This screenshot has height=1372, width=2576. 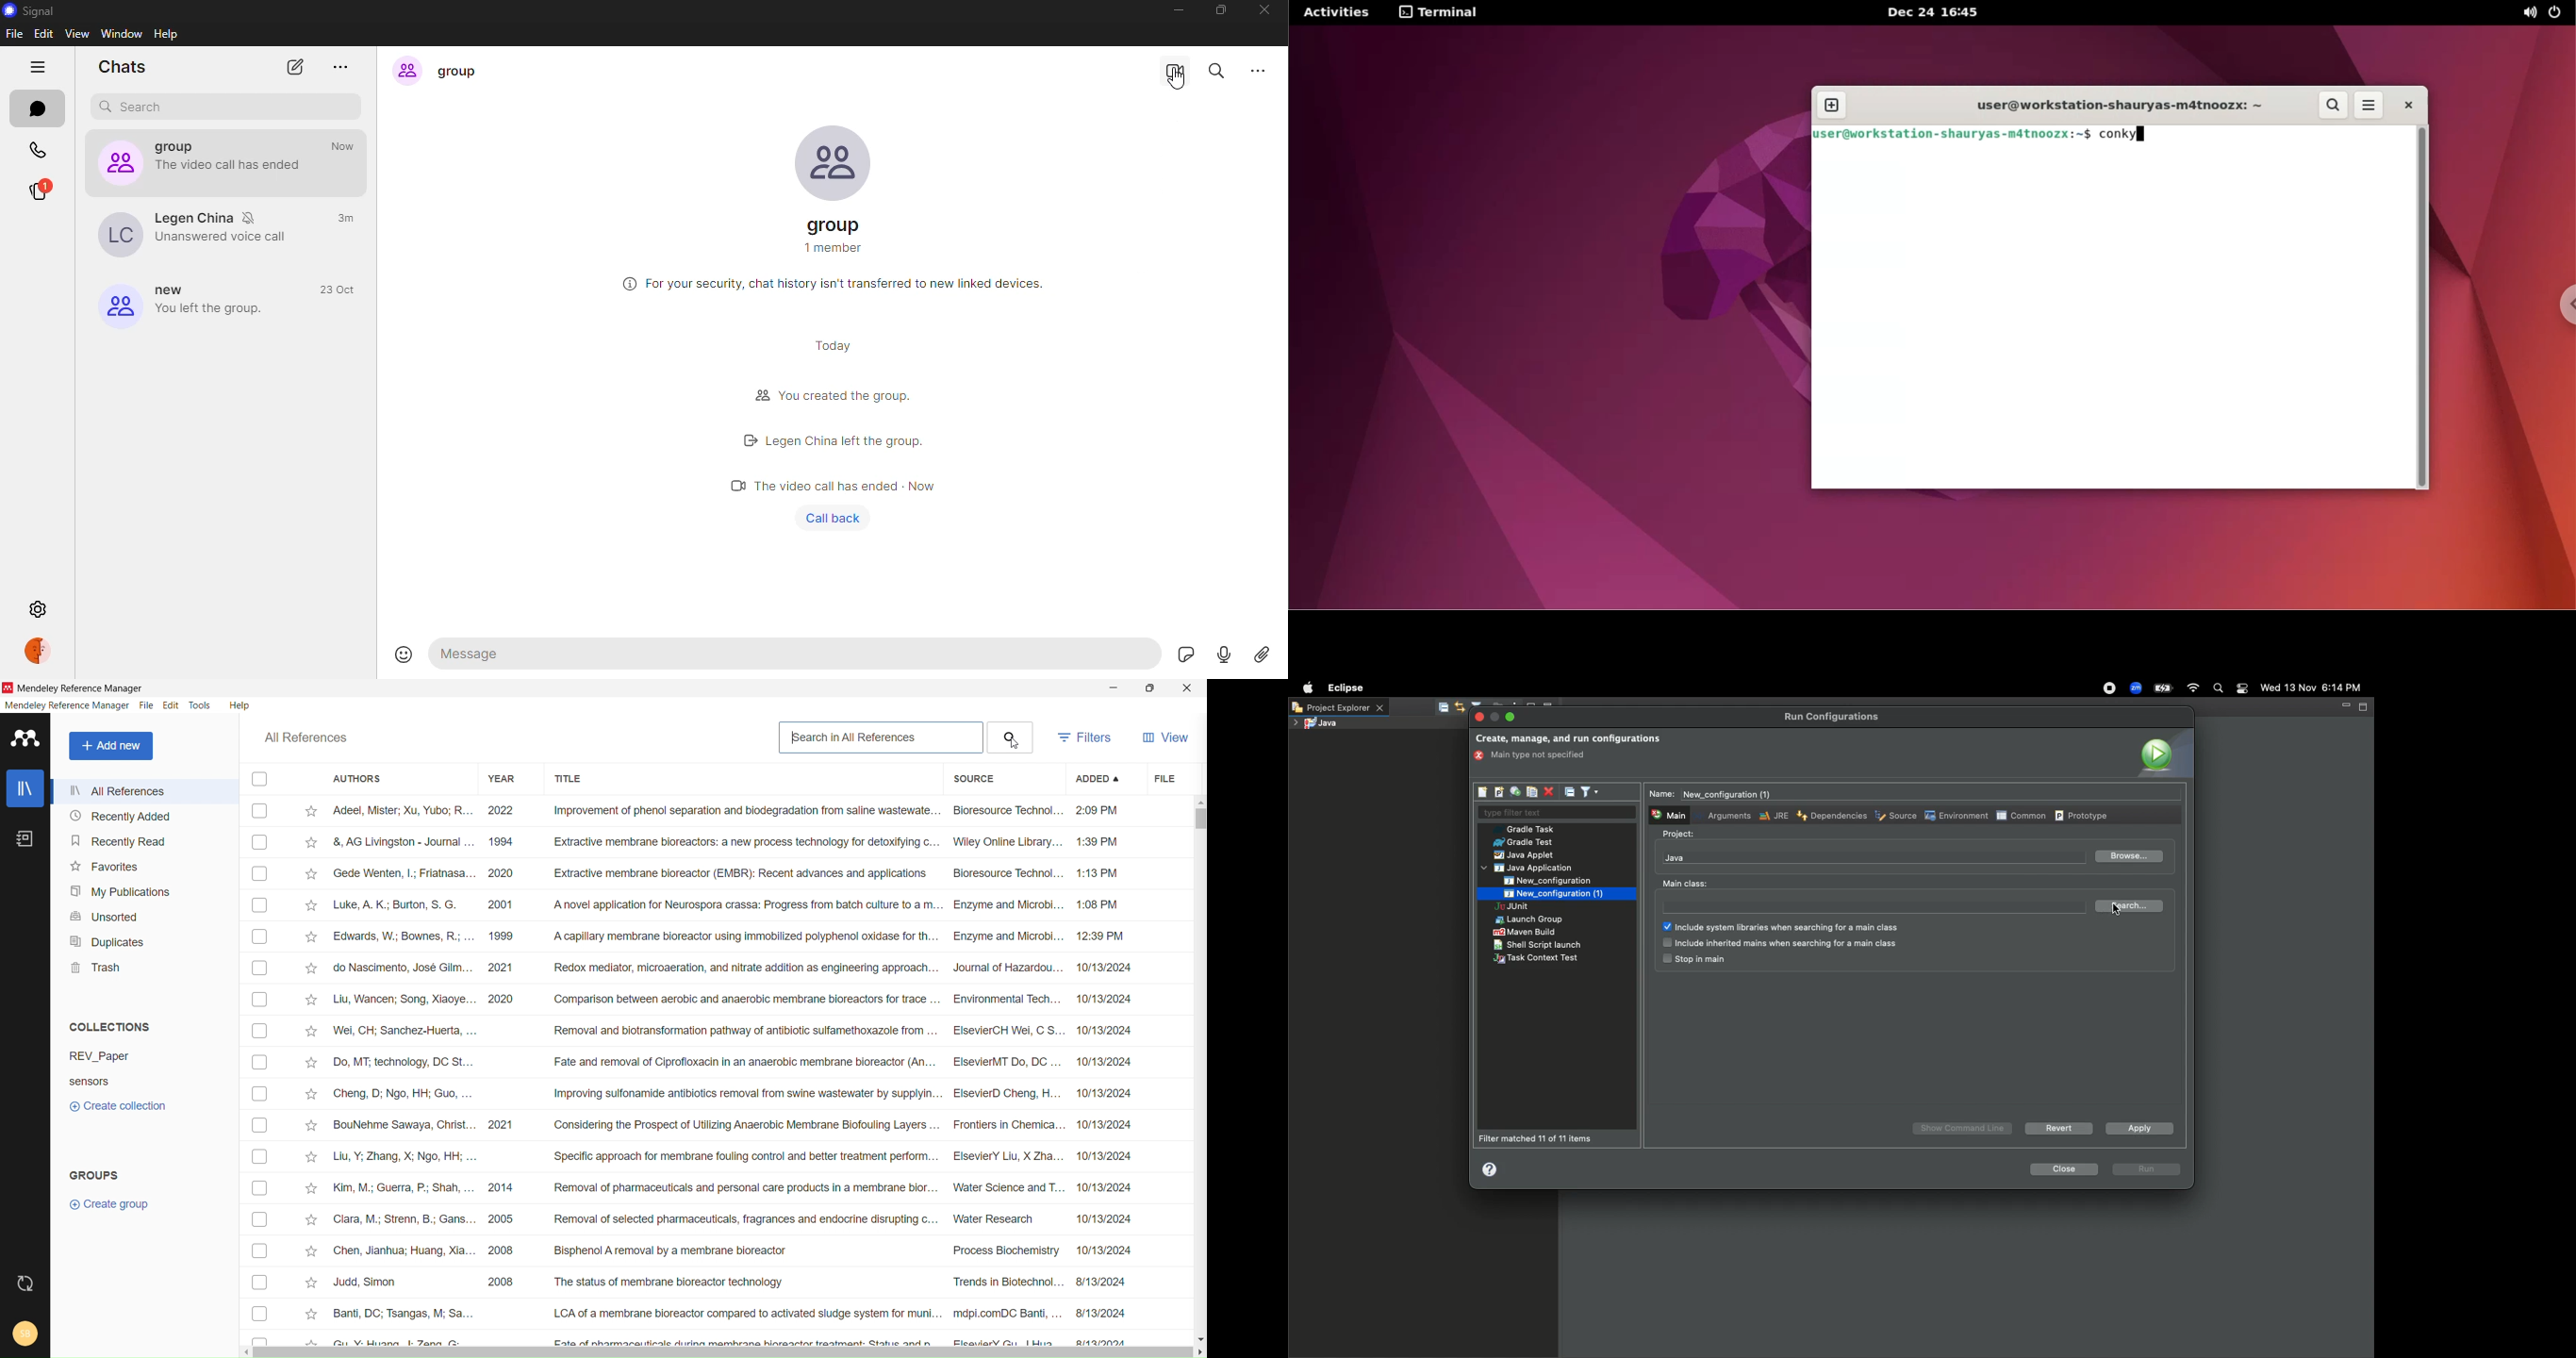 What do you see at coordinates (1177, 80) in the screenshot?
I see `cursor` at bounding box center [1177, 80].